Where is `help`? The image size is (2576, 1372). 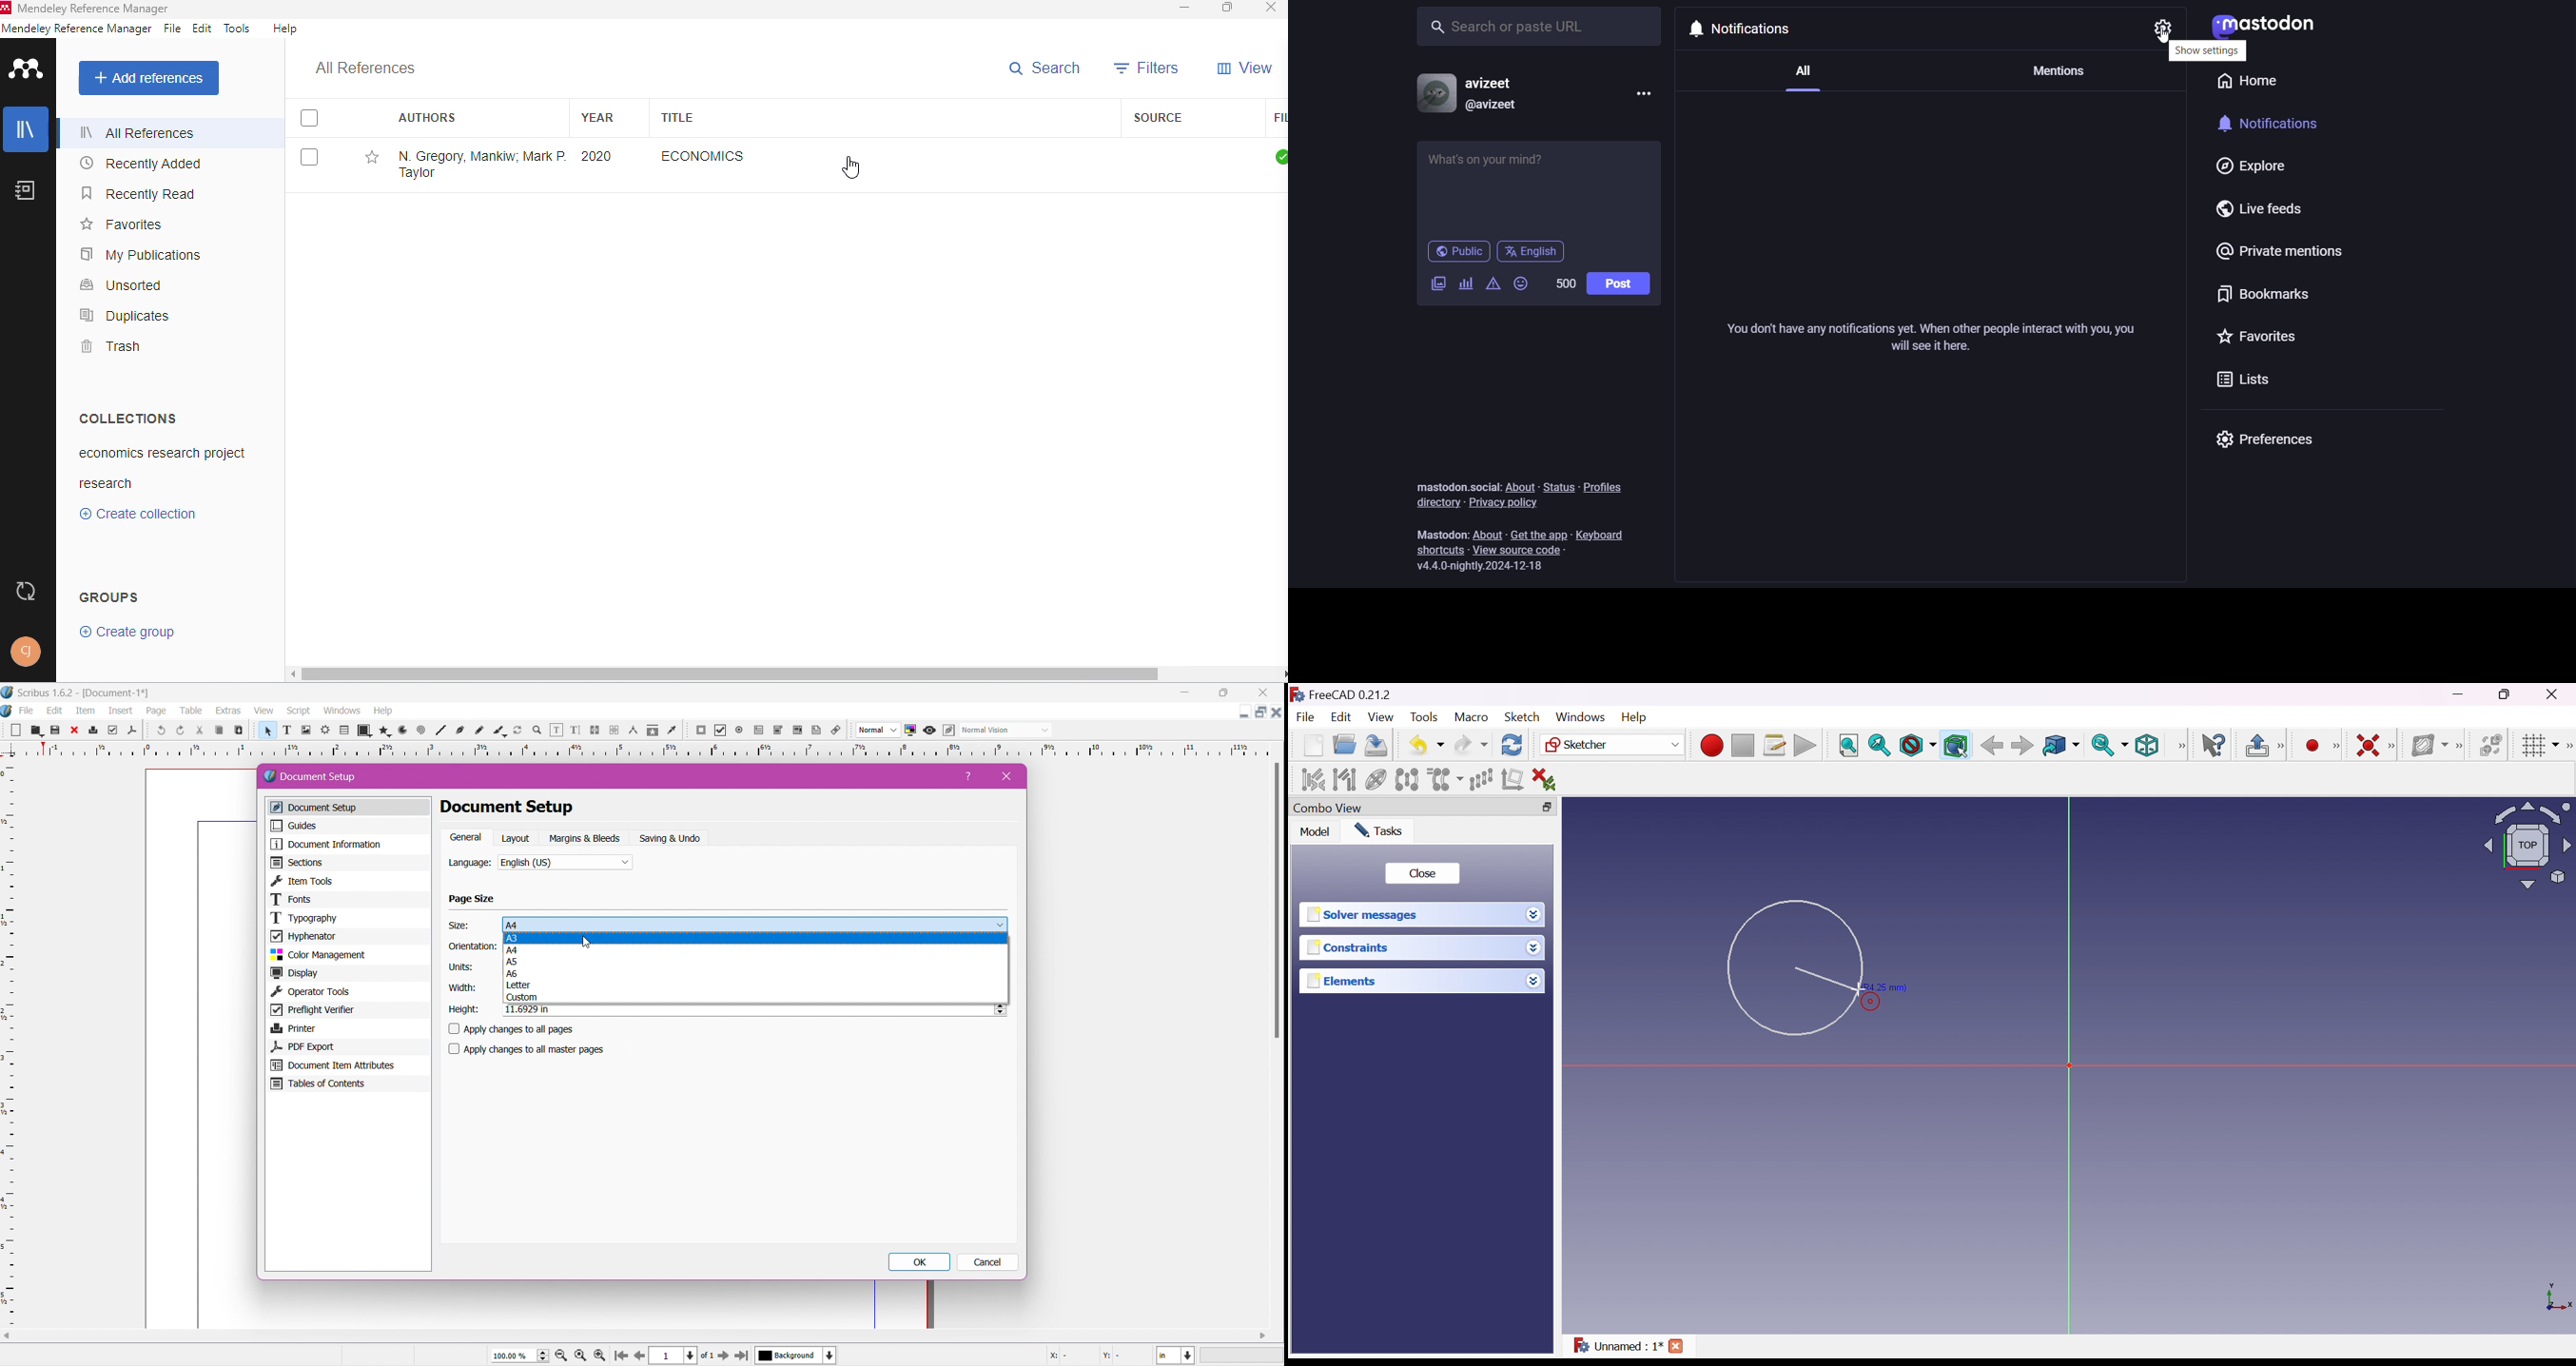 help is located at coordinates (285, 29).